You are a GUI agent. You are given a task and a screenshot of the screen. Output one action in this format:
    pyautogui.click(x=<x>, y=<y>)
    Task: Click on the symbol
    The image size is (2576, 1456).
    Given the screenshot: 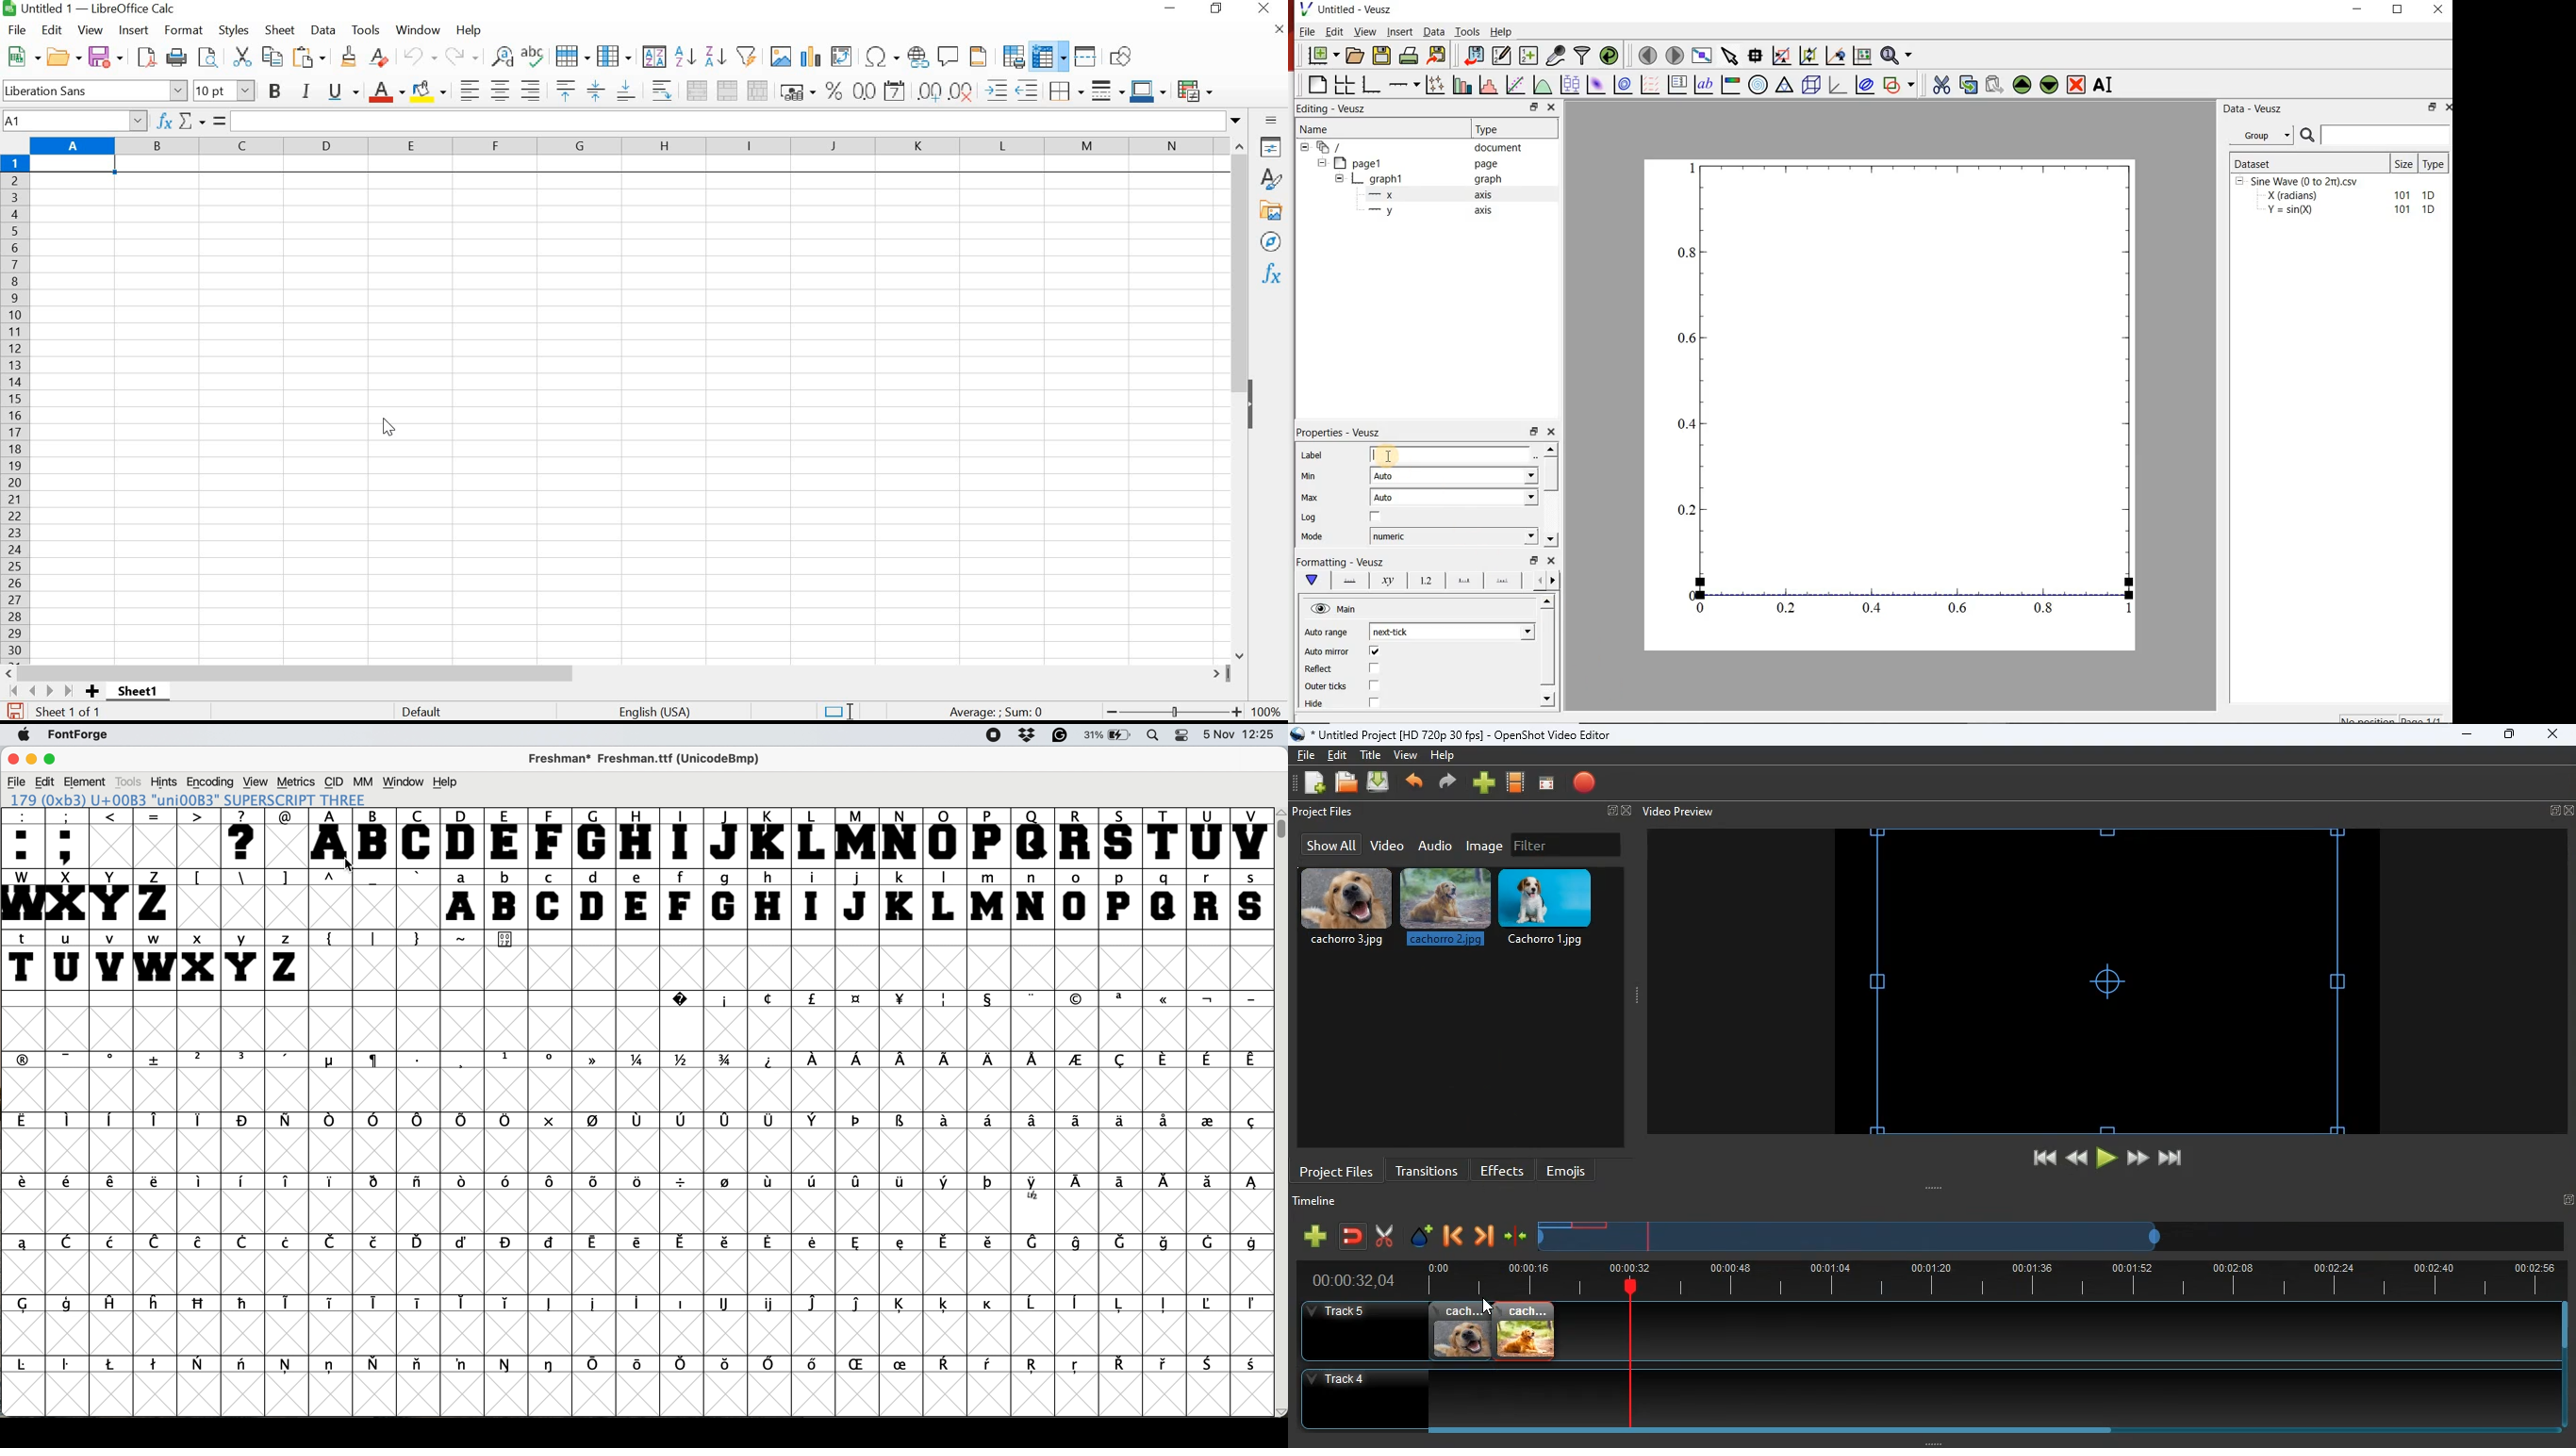 What is the action you would take?
    pyautogui.click(x=1035, y=1244)
    